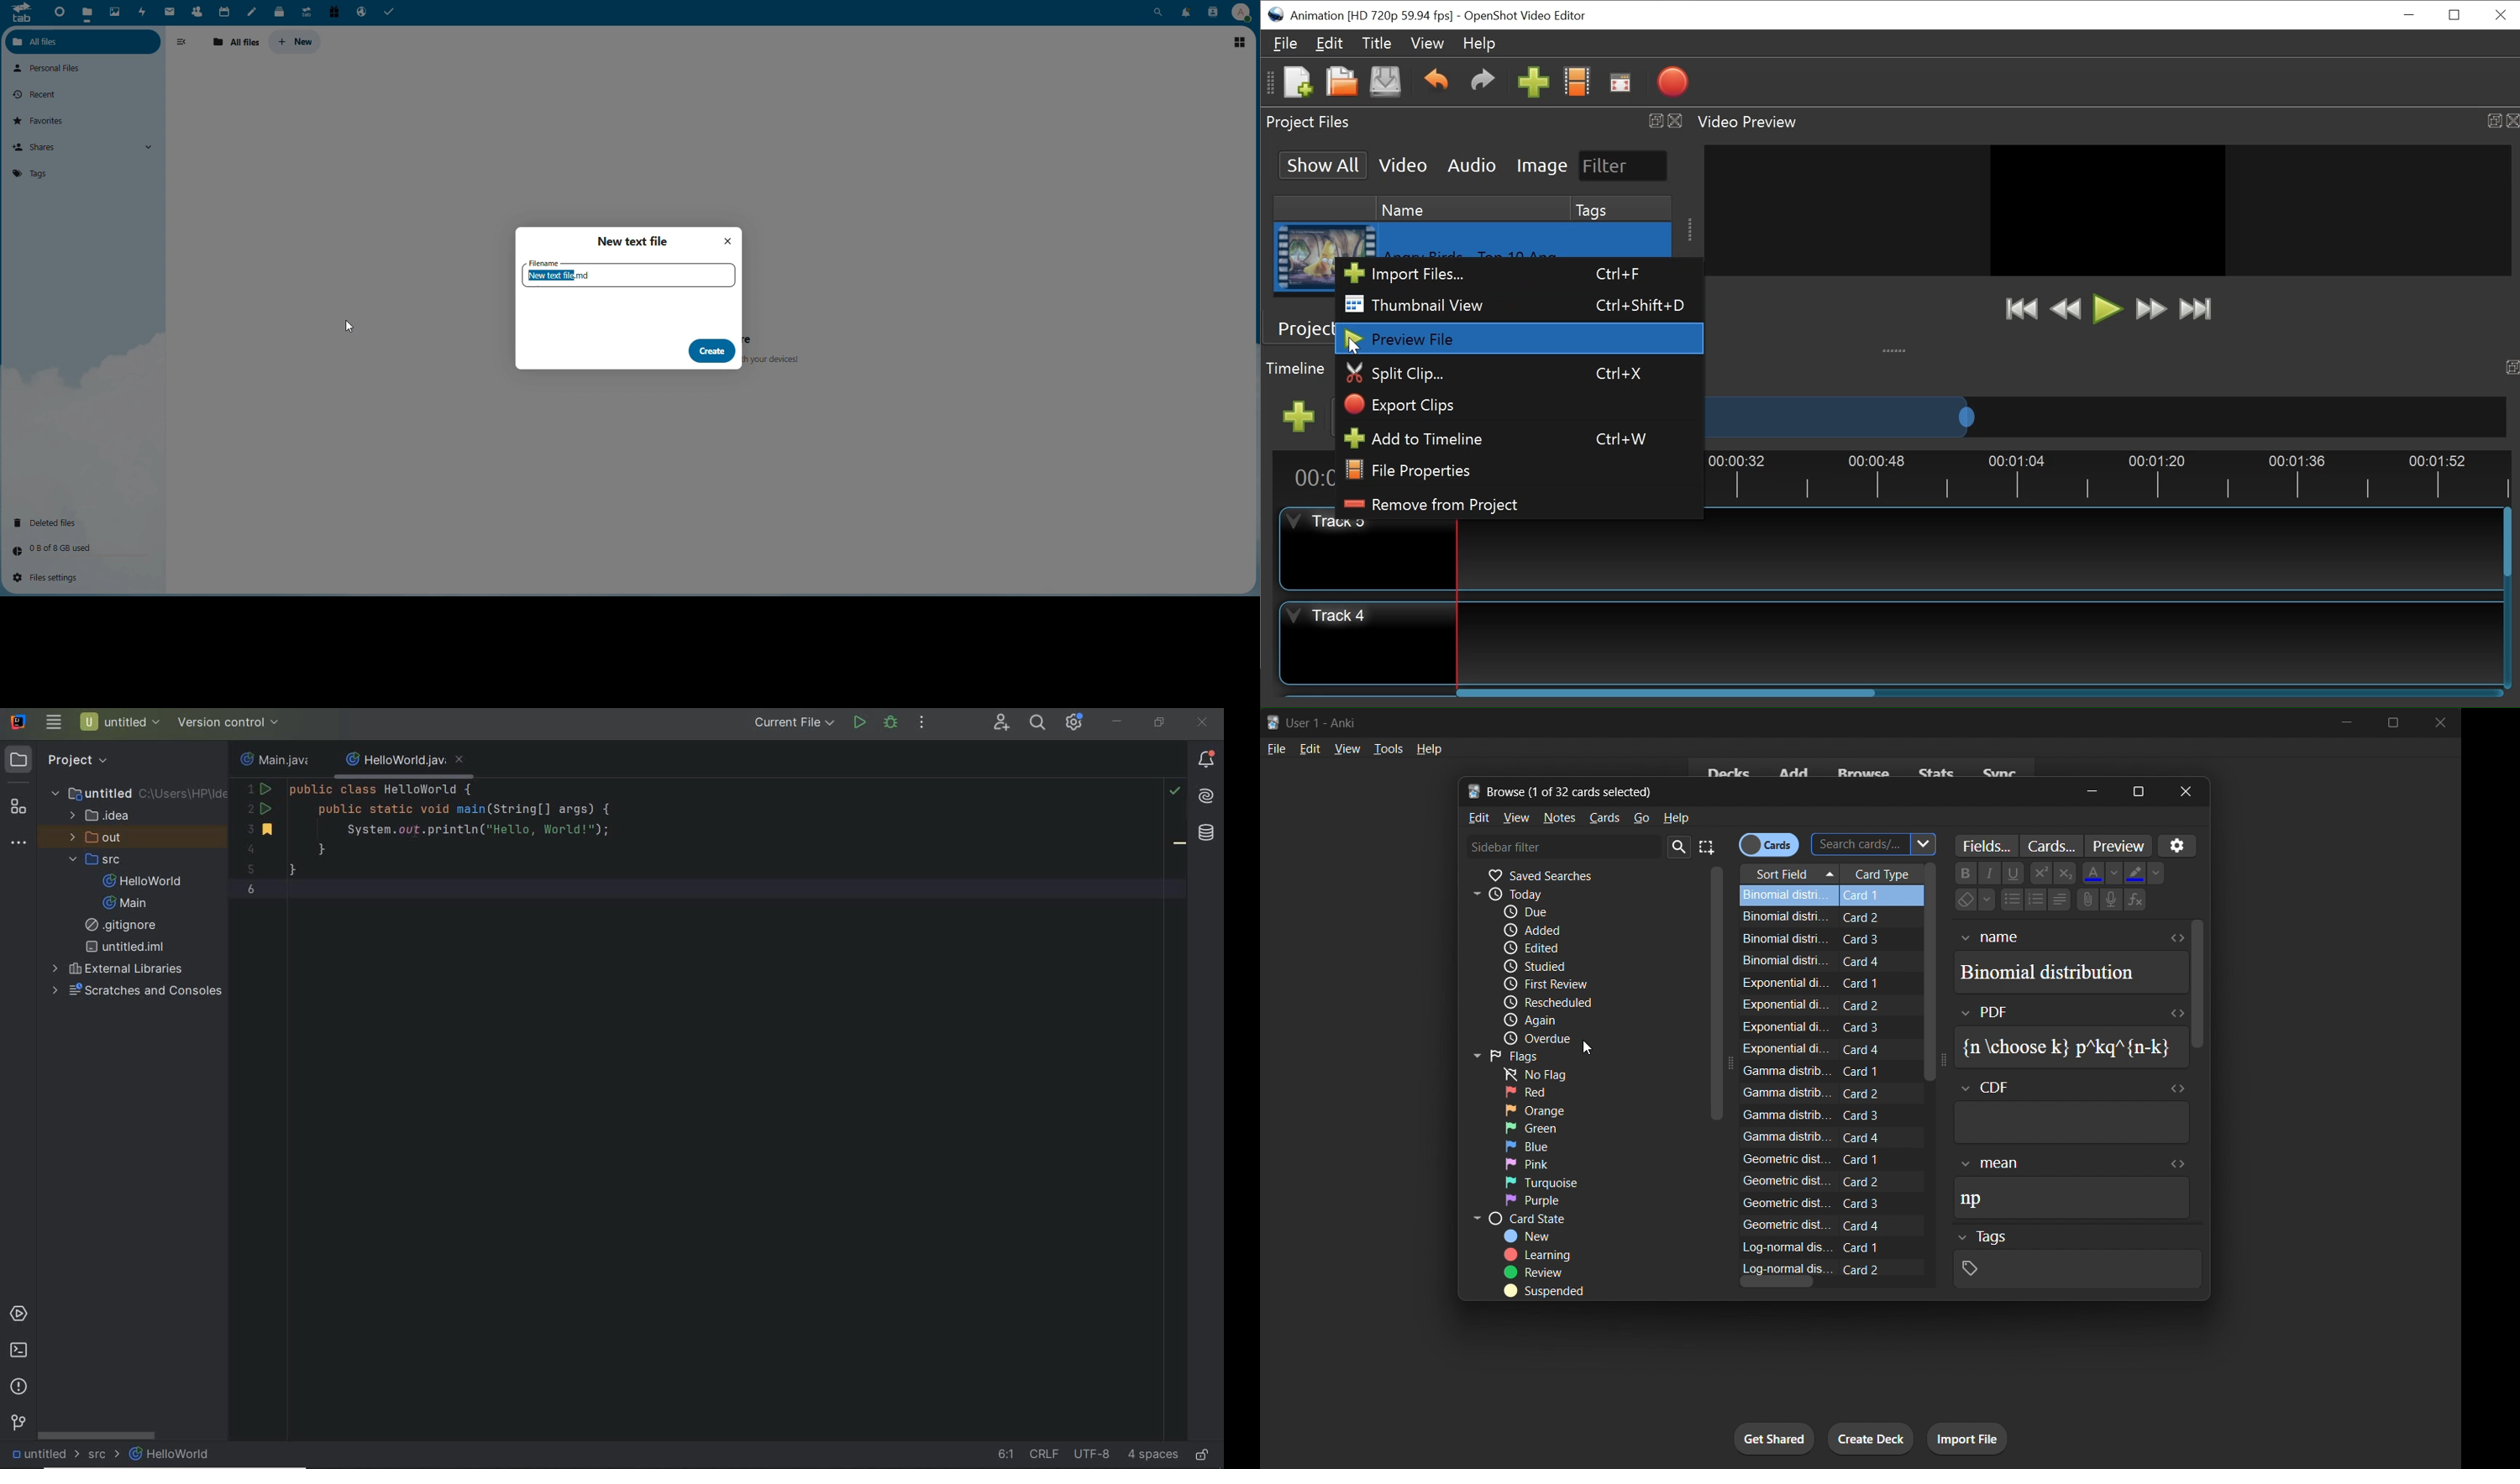 The height and width of the screenshot is (1484, 2520). What do you see at coordinates (1981, 640) in the screenshot?
I see `Track Panel` at bounding box center [1981, 640].